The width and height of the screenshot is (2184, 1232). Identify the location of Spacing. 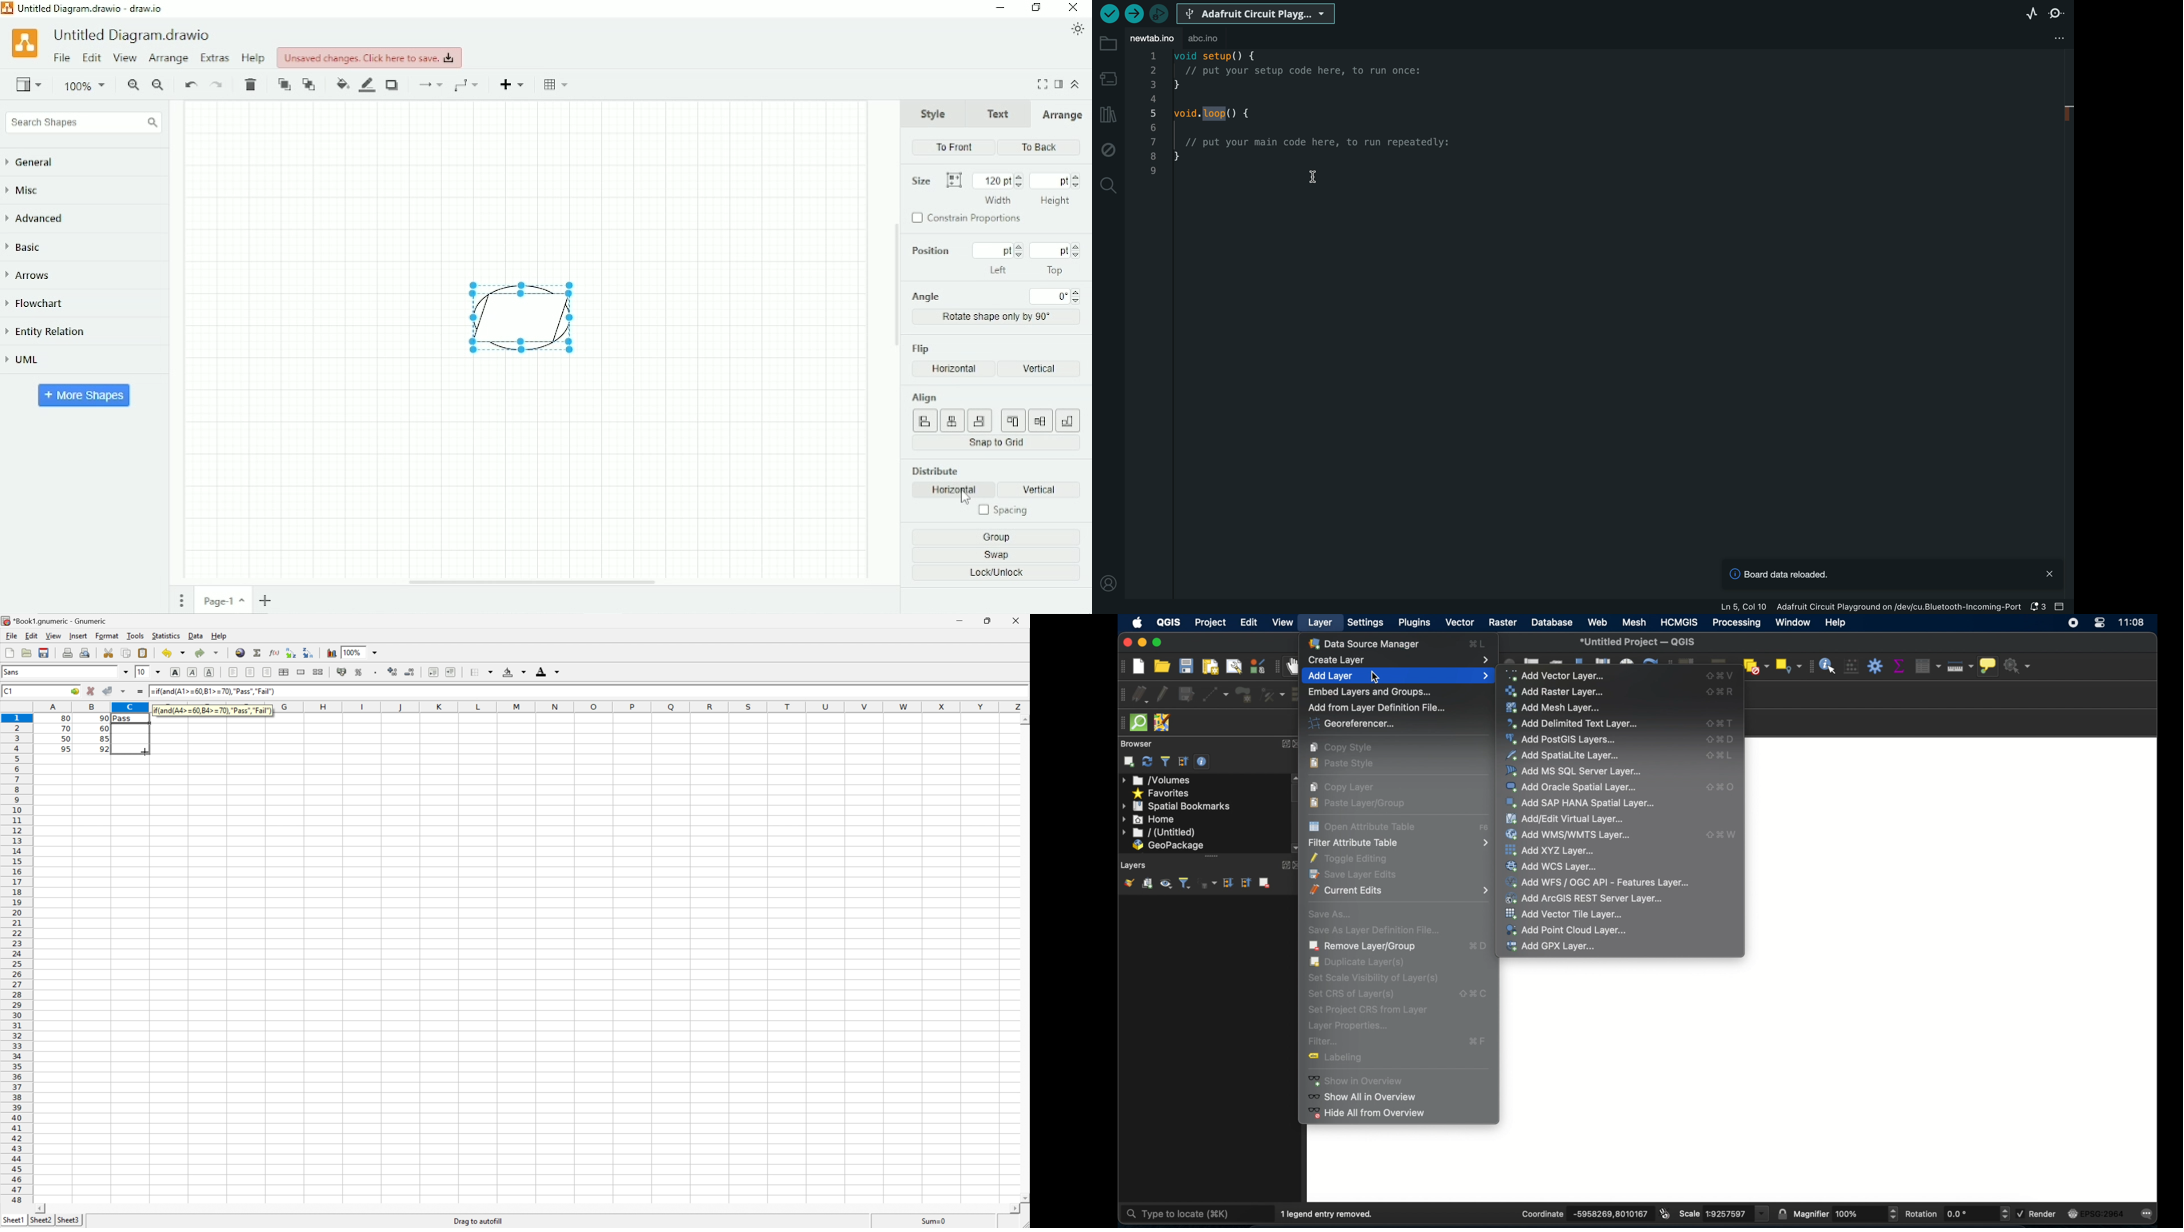
(1001, 512).